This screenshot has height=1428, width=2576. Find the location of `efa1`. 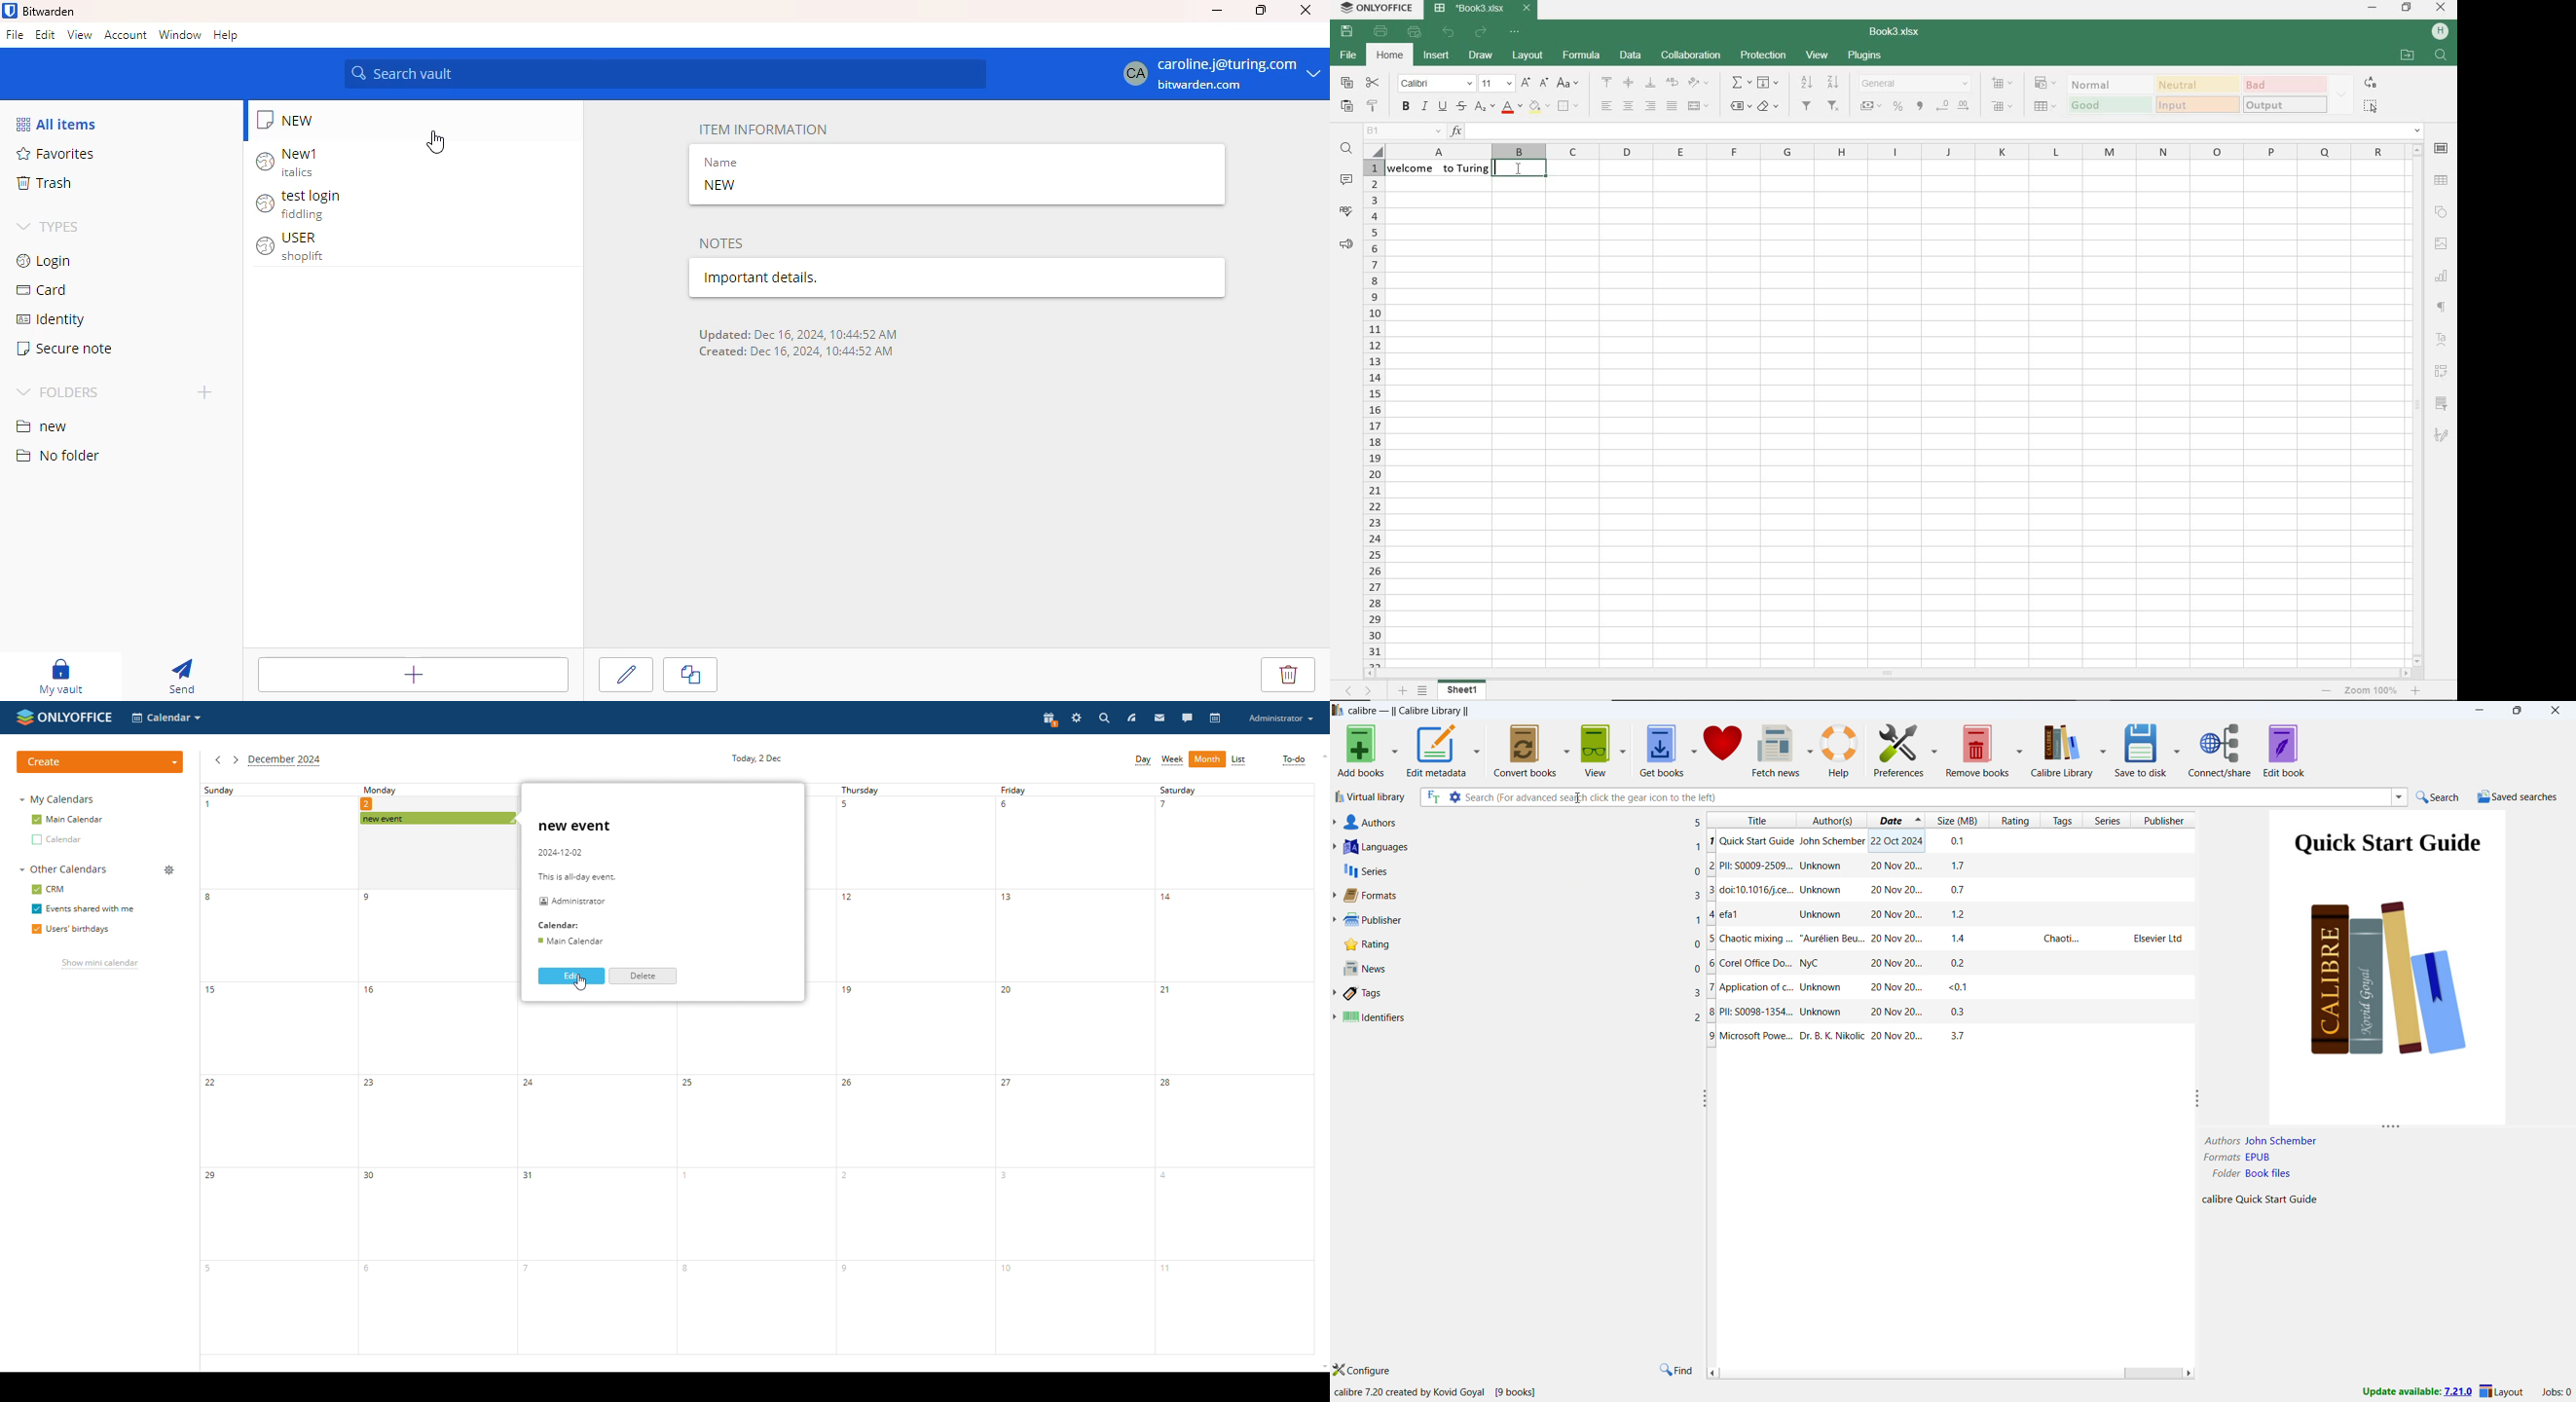

efa1 is located at coordinates (1952, 915).